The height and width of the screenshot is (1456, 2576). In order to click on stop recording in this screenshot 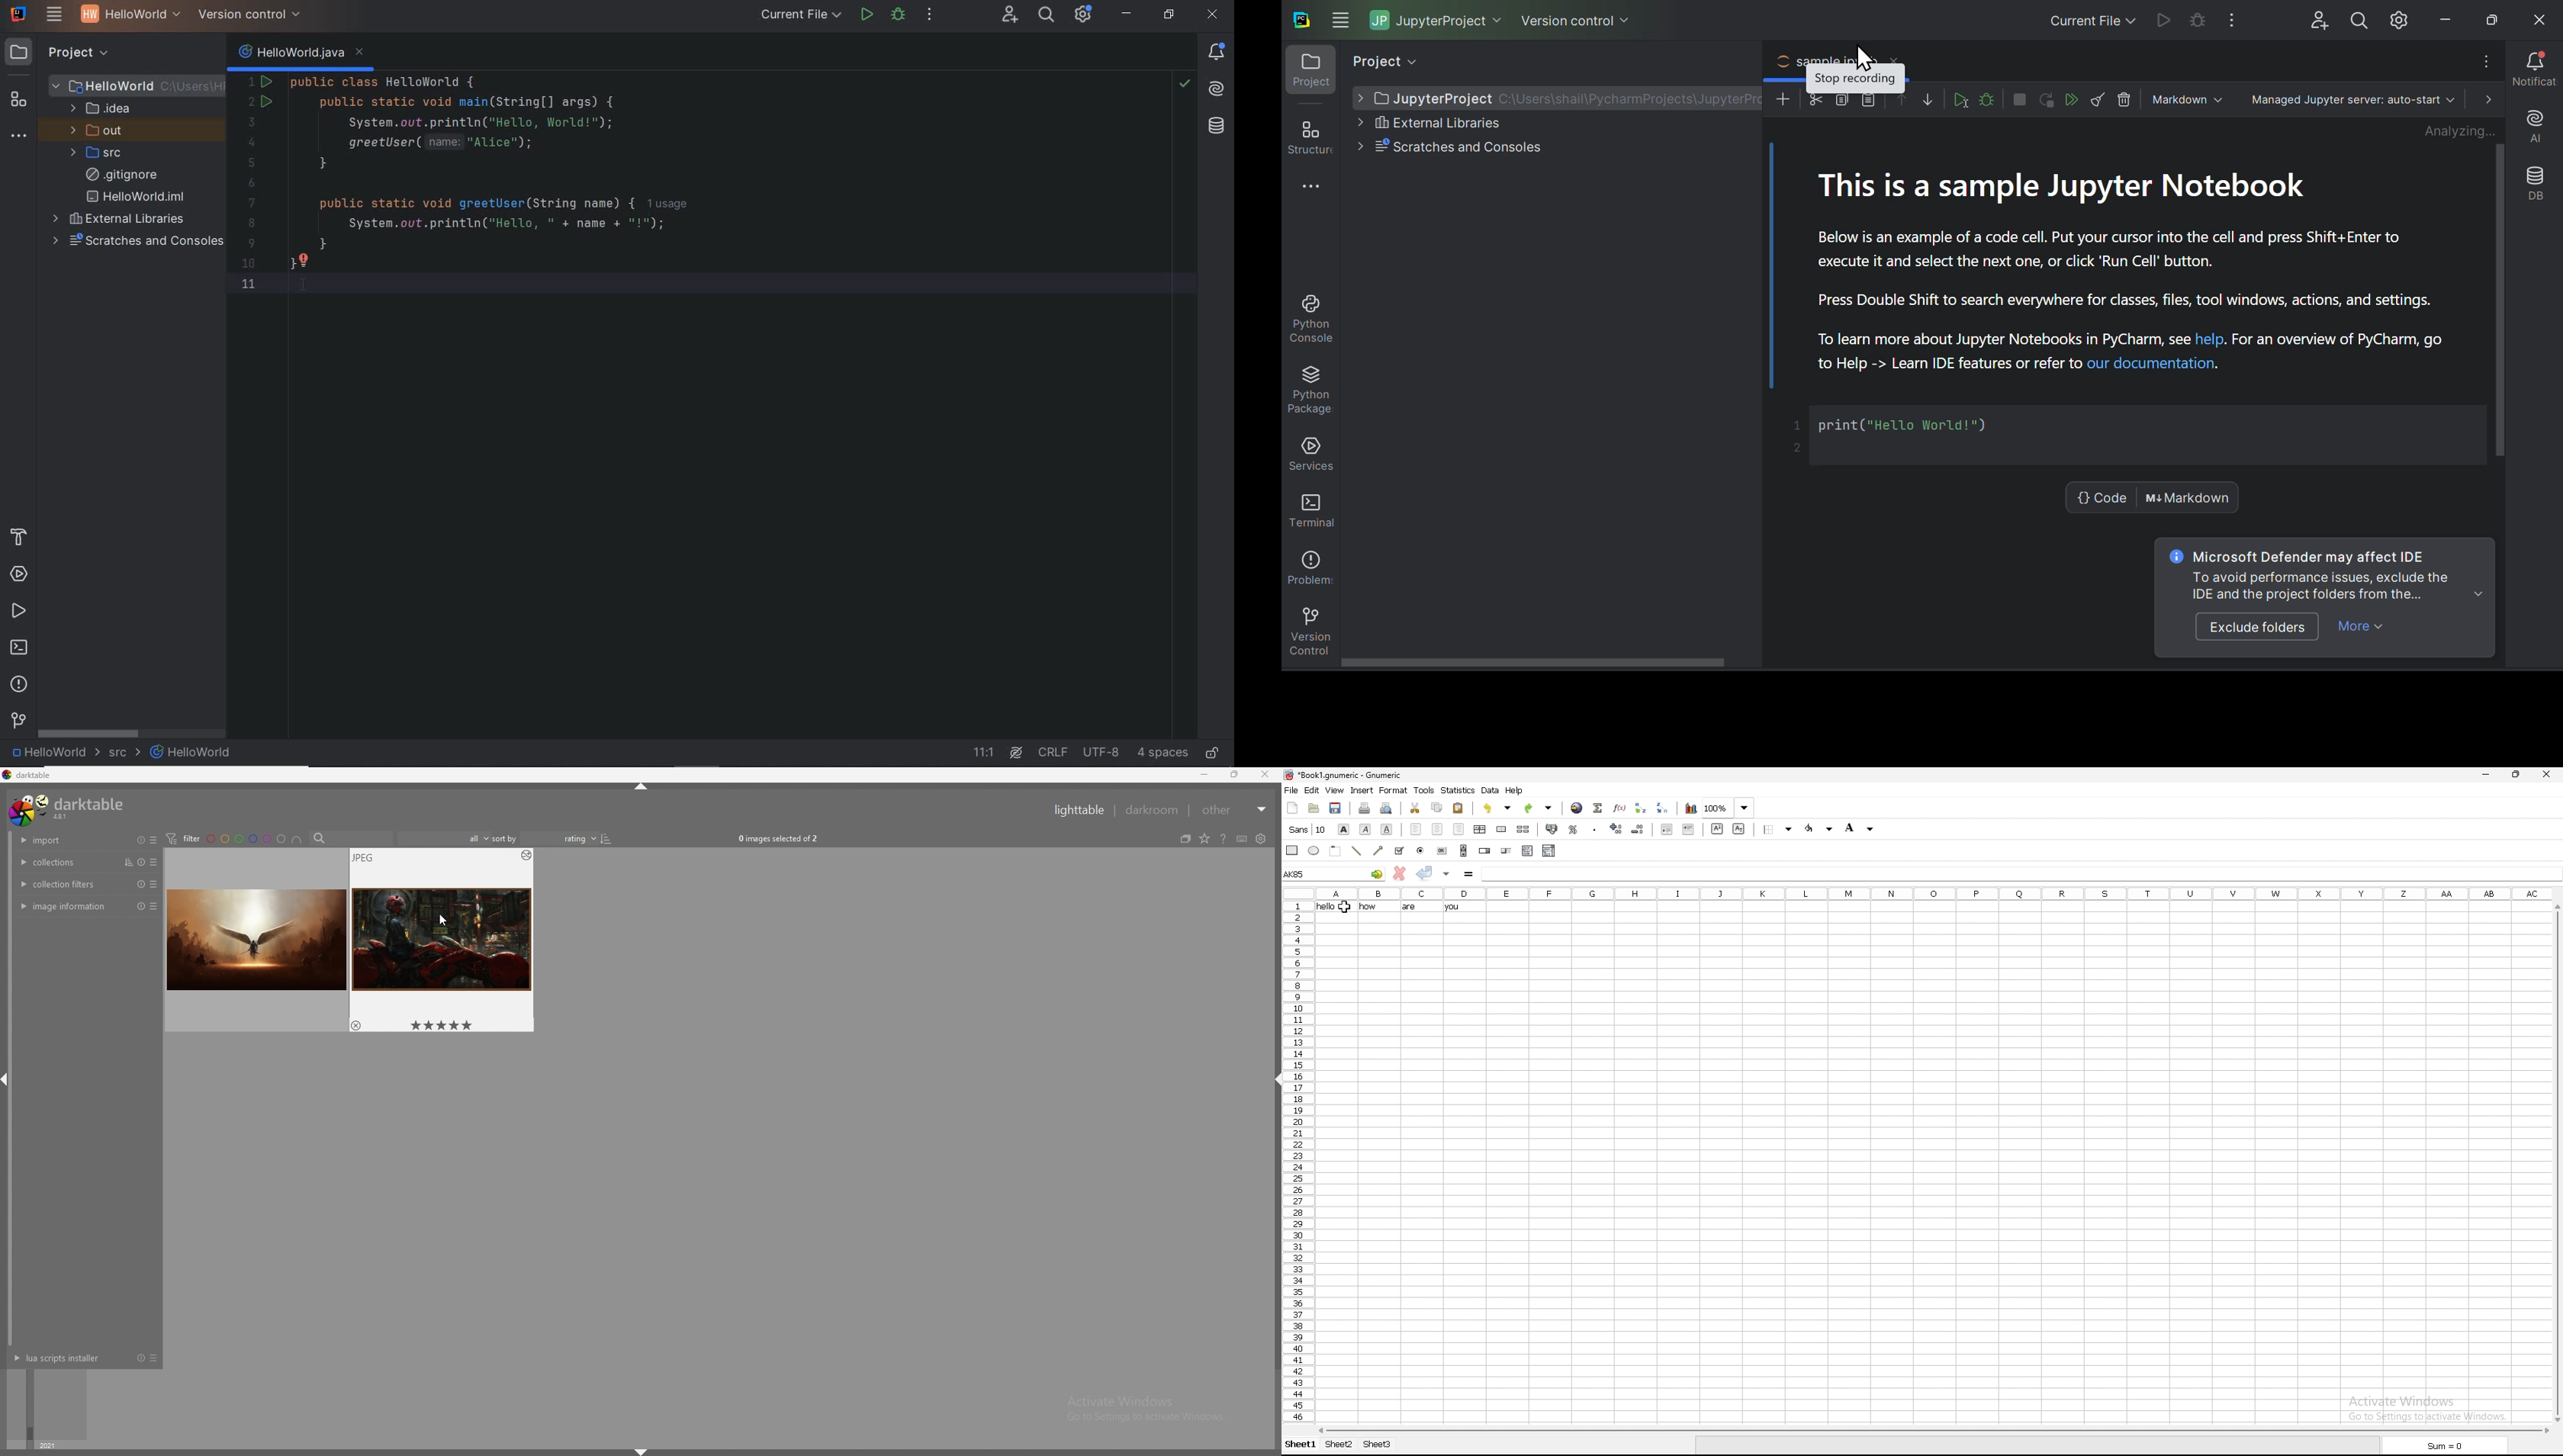, I will do `click(1855, 79)`.